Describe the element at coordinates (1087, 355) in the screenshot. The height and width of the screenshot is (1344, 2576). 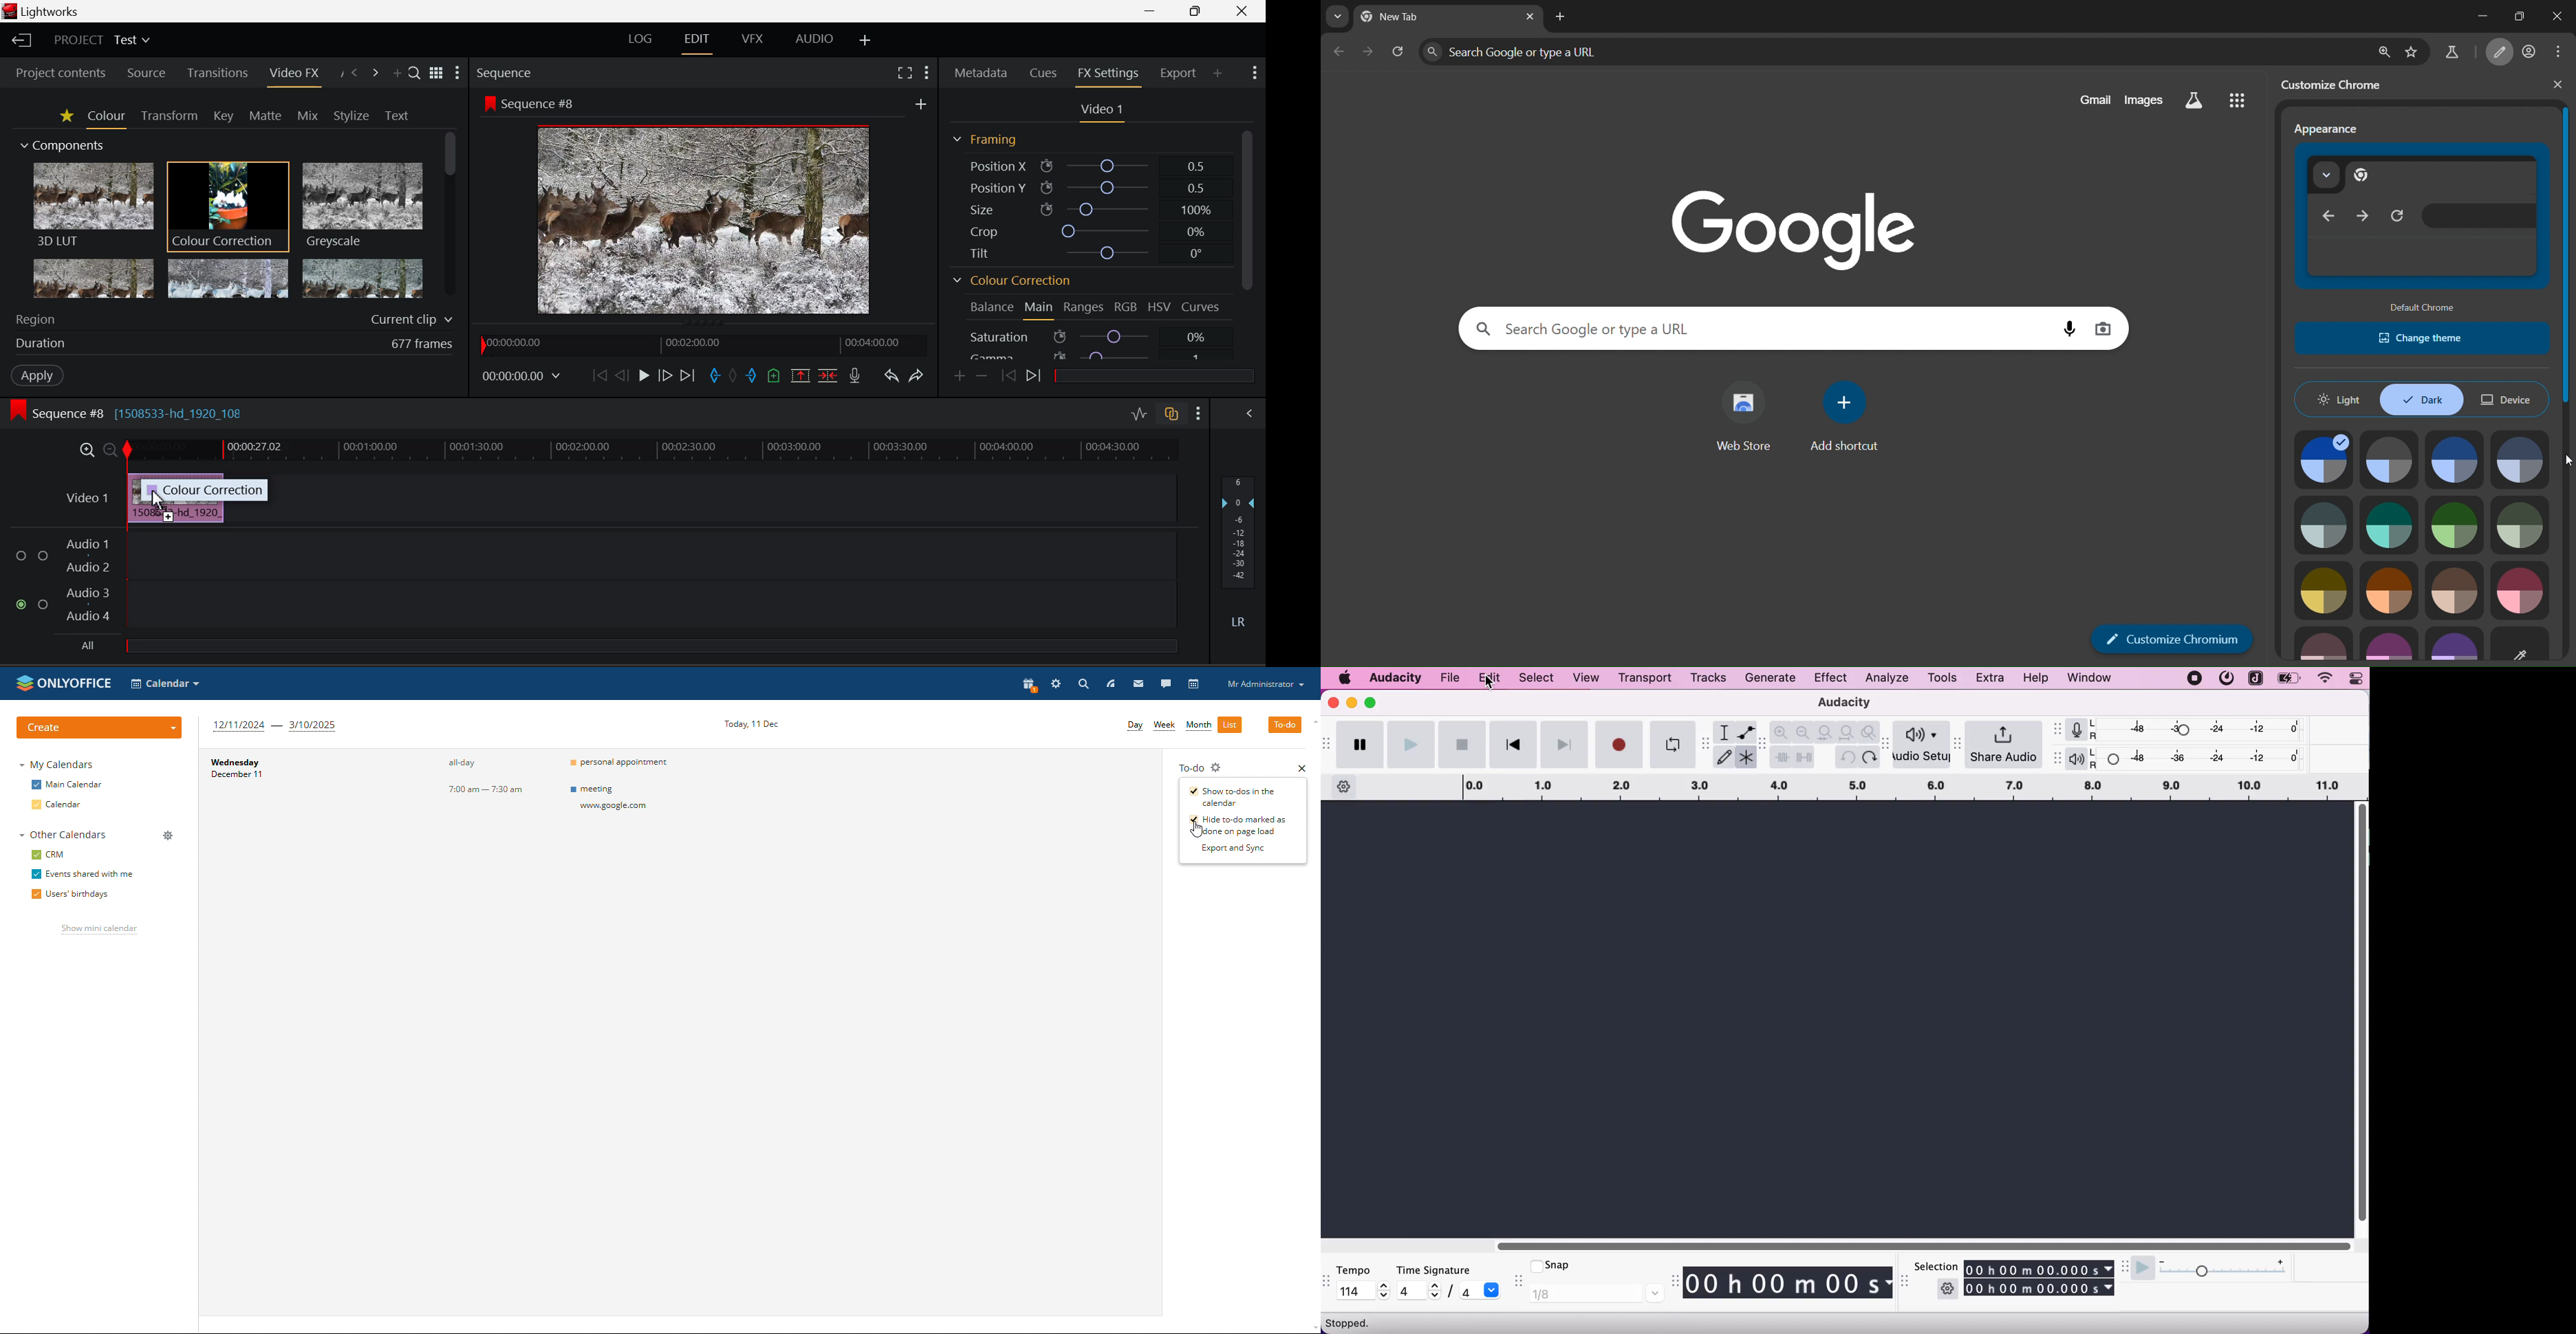
I see `Gamma` at that location.